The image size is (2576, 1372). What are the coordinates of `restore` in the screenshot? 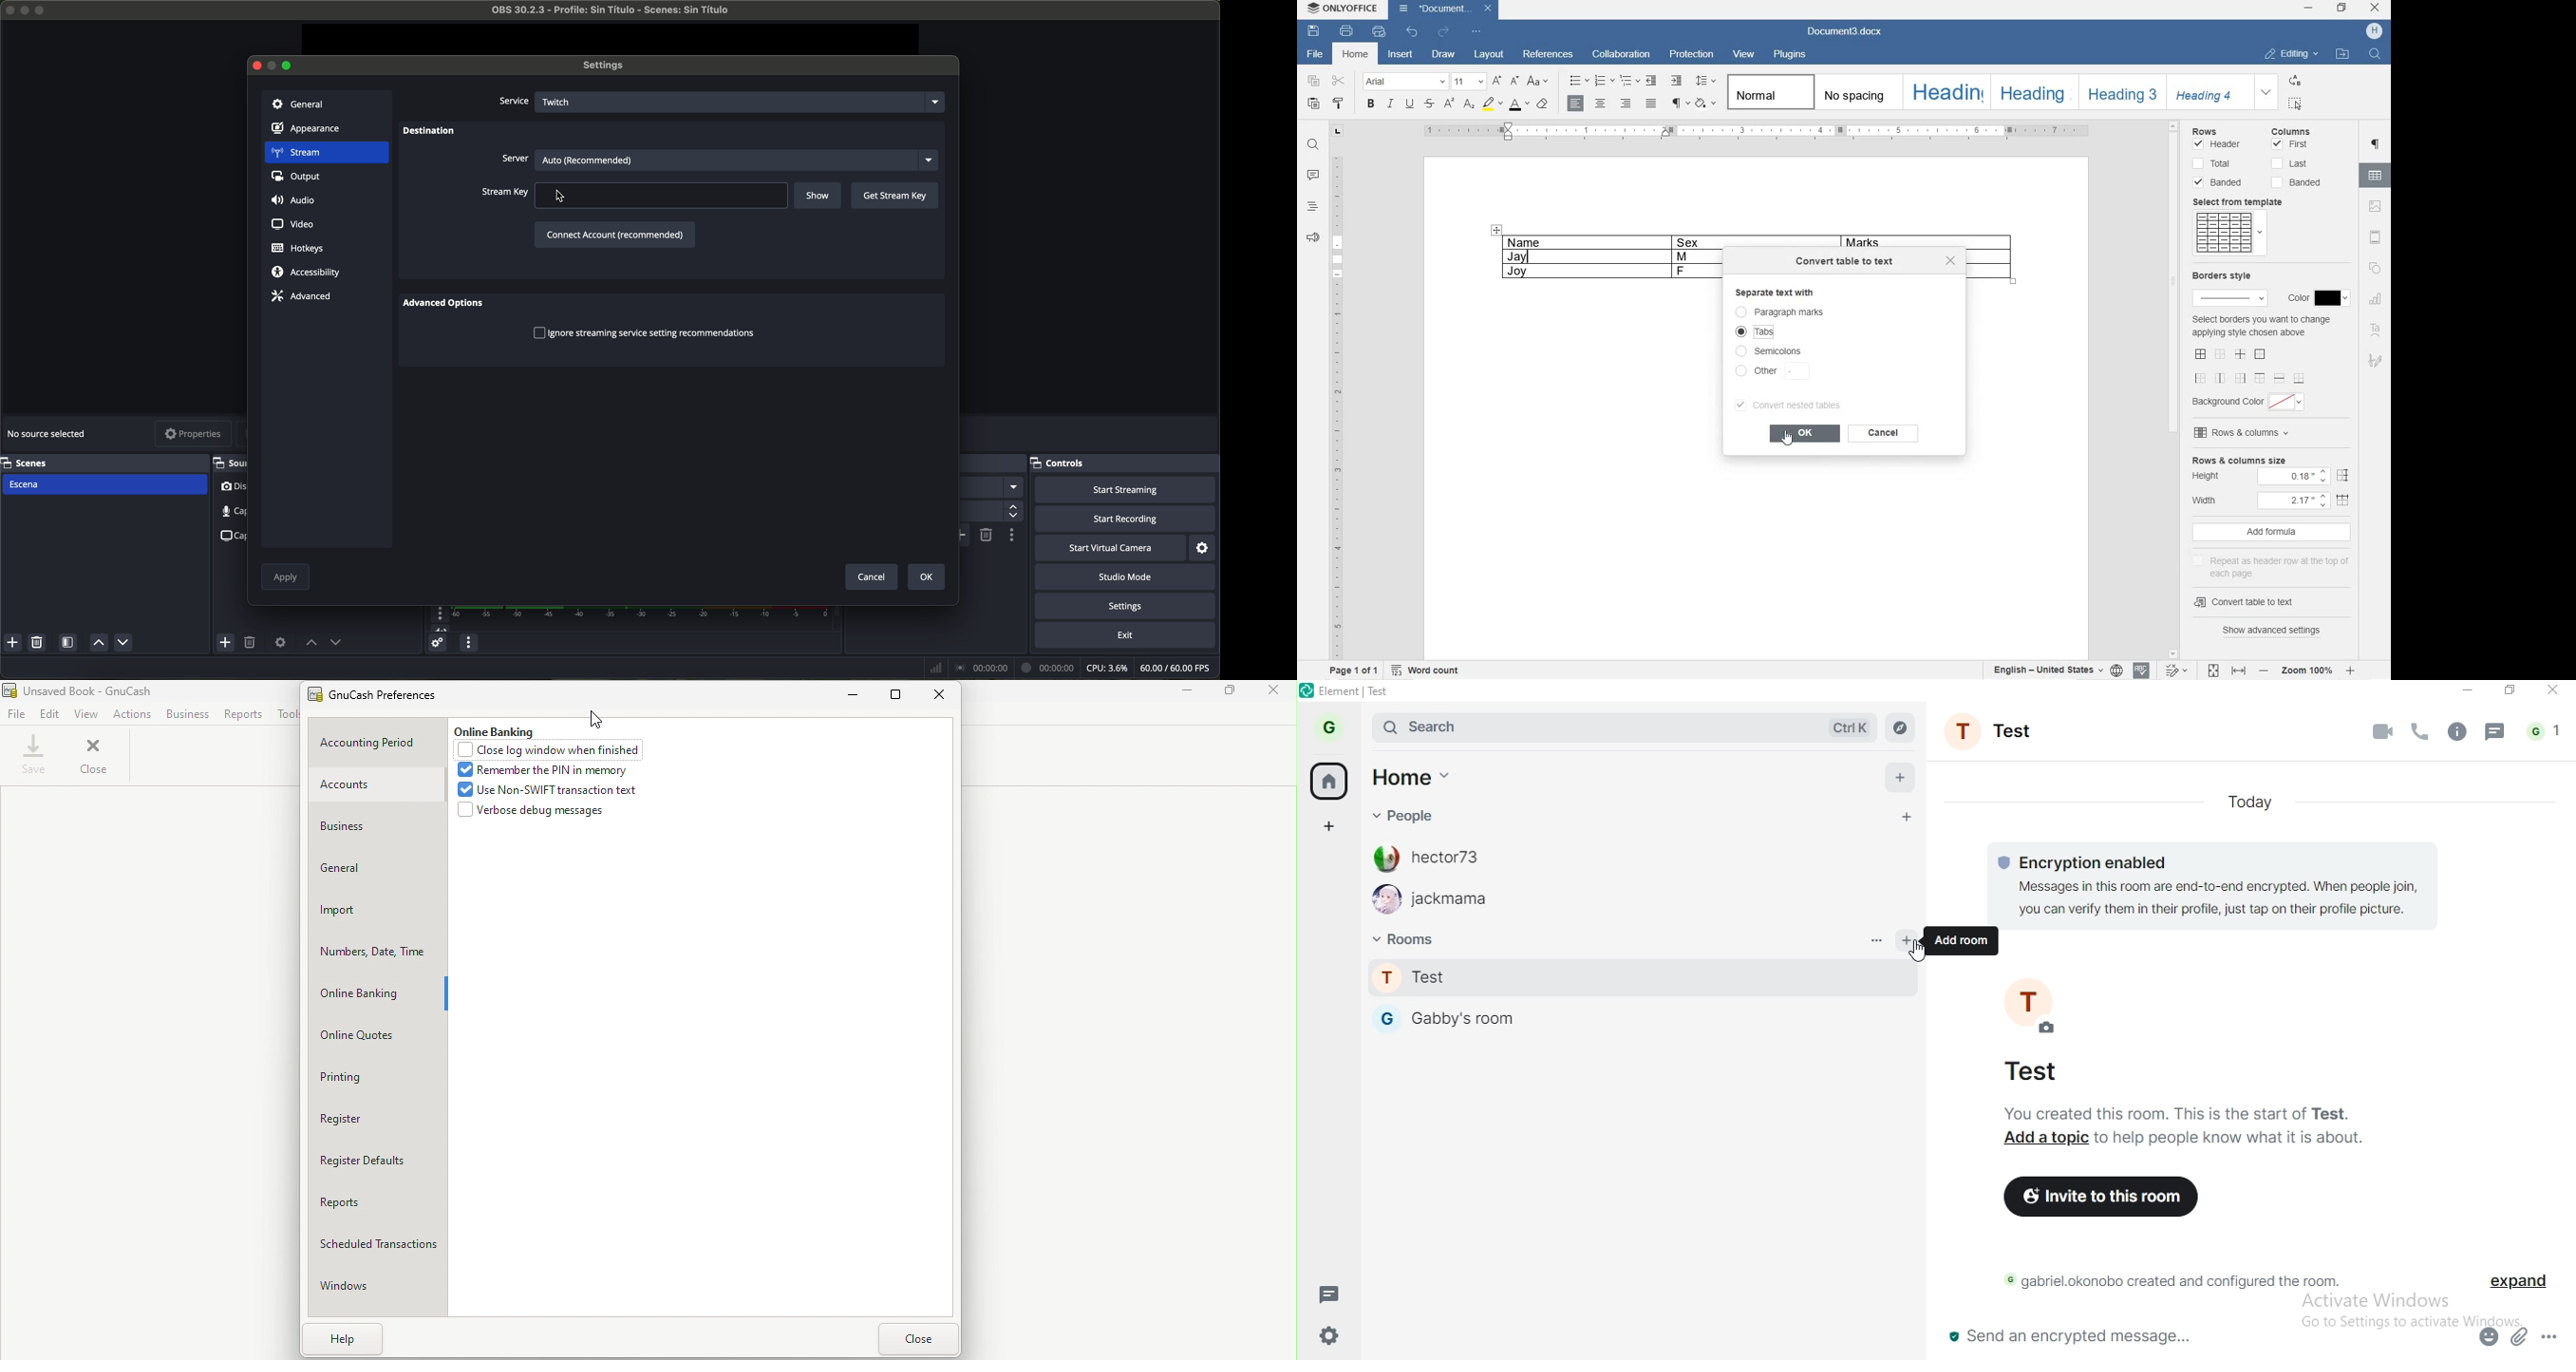 It's located at (2512, 690).